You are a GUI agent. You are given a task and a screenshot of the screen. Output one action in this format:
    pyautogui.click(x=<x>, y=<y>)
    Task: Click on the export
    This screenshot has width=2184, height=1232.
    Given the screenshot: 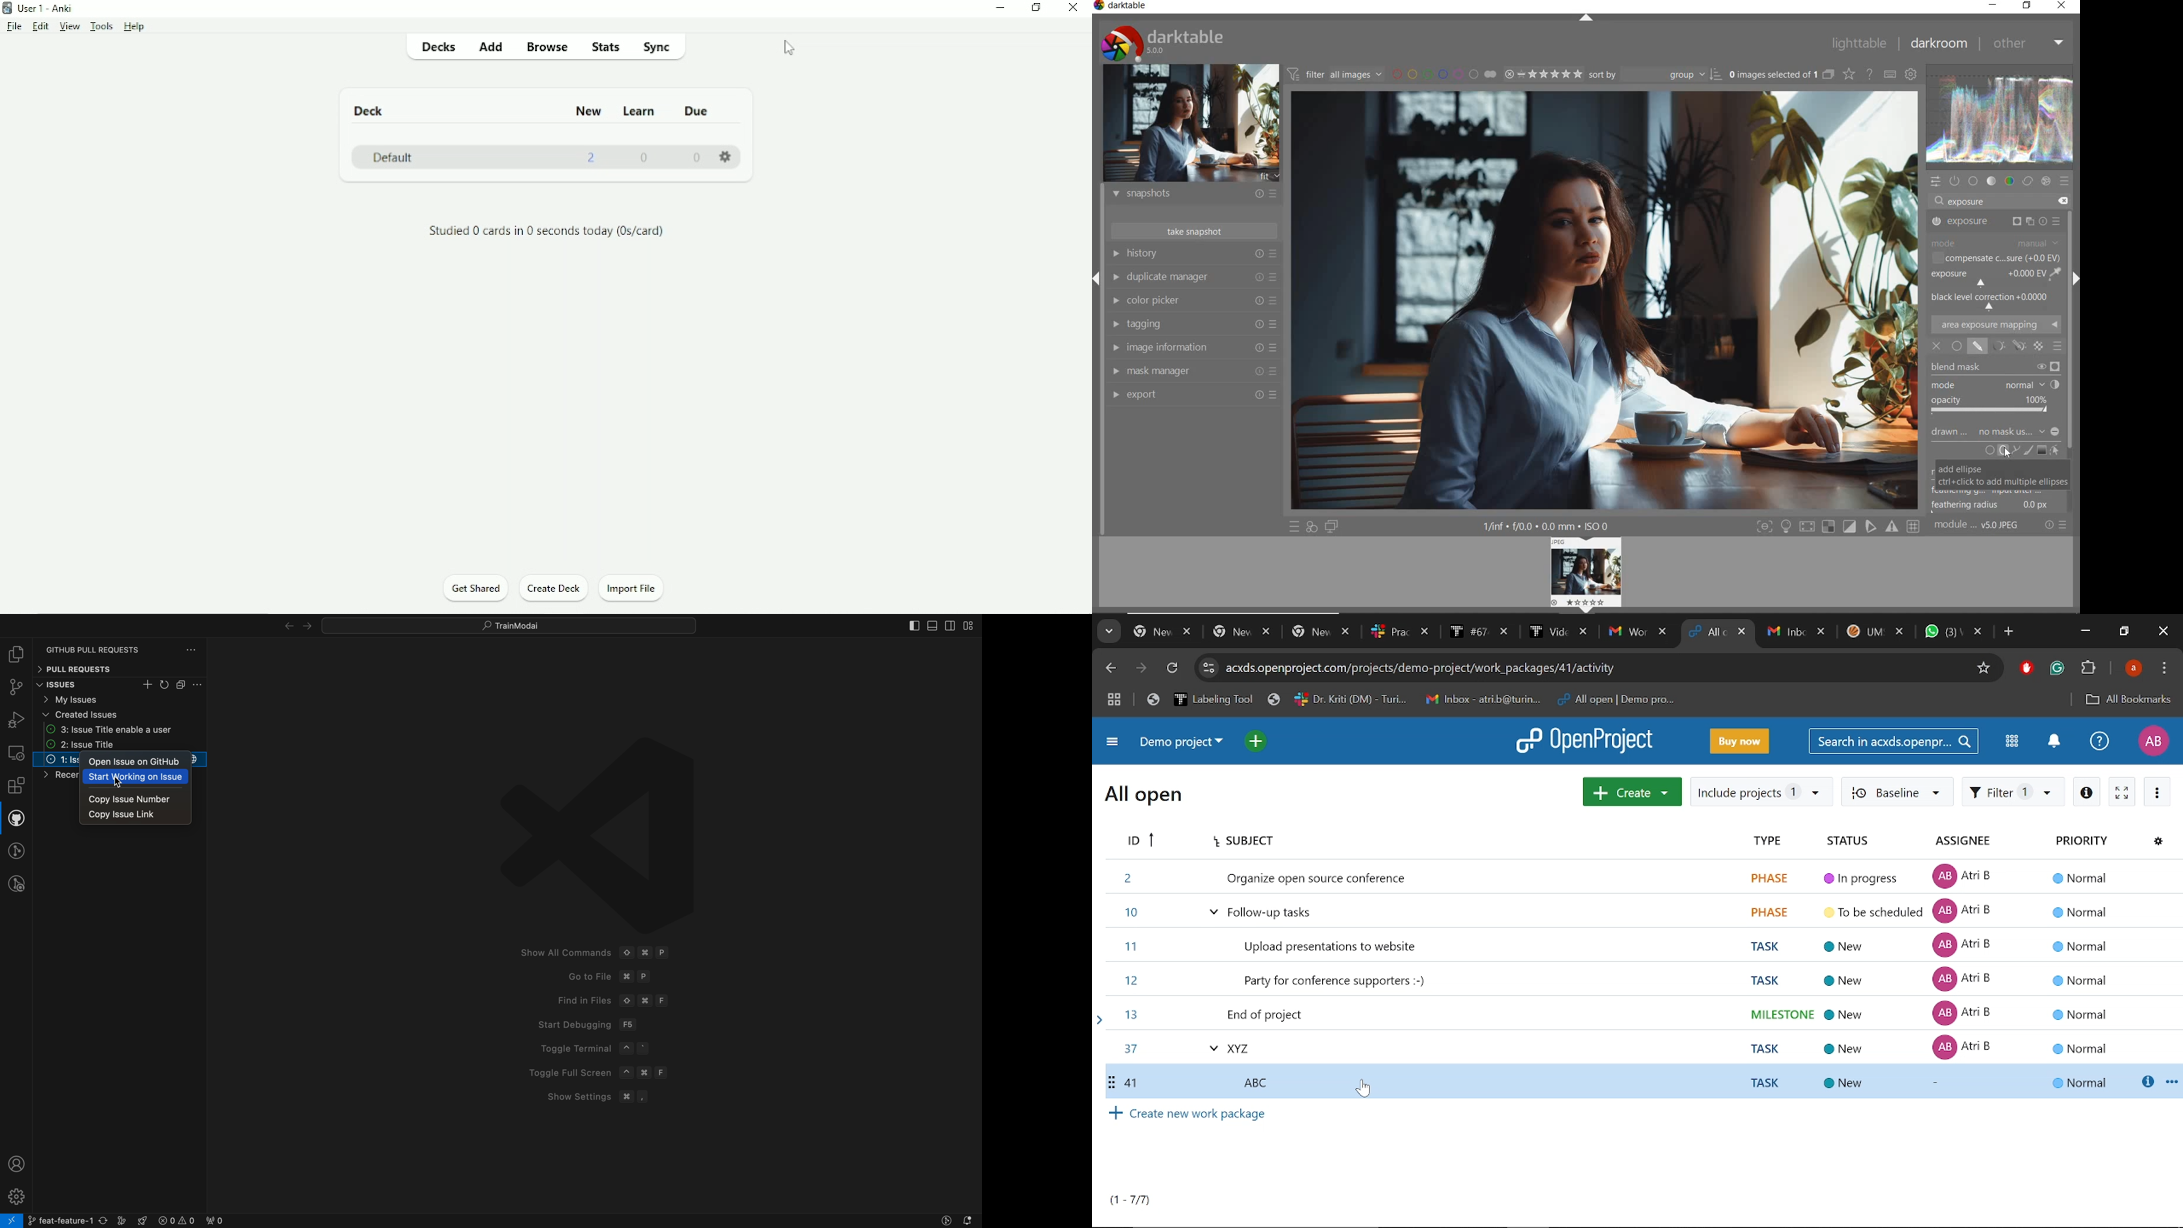 What is the action you would take?
    pyautogui.click(x=1194, y=394)
    